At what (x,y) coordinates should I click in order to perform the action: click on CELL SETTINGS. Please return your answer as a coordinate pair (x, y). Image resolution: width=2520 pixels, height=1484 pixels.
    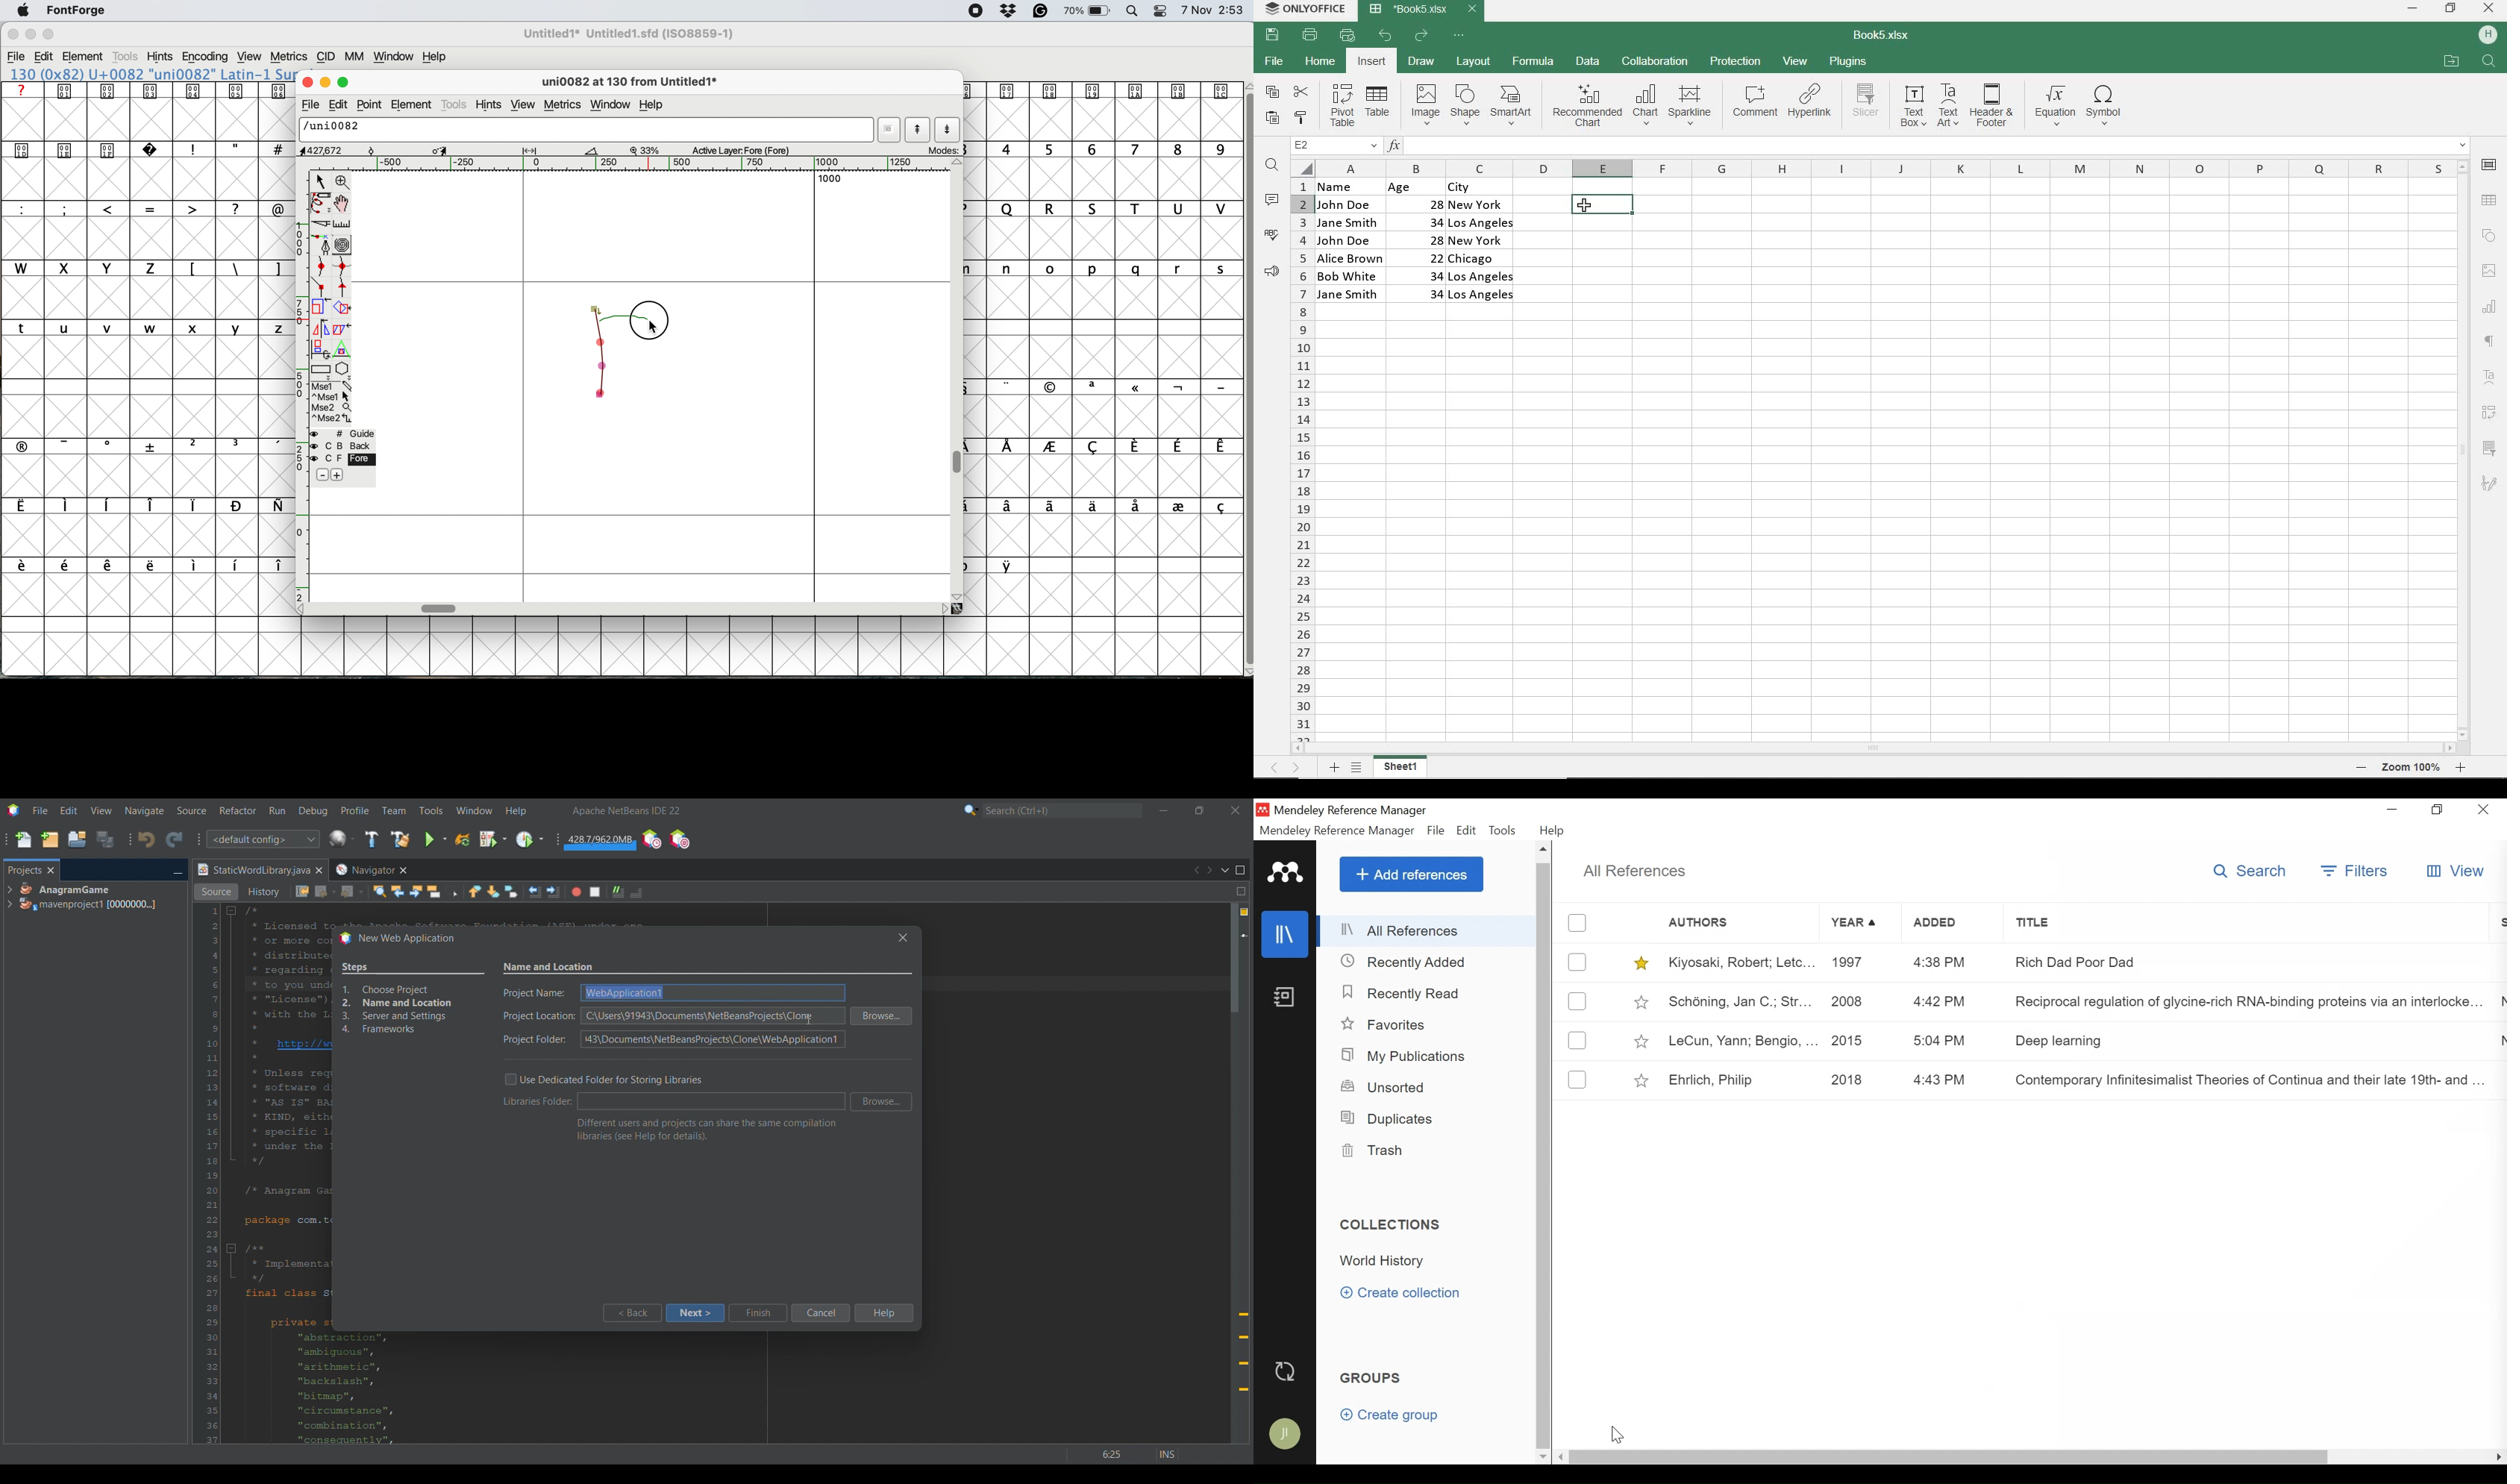
    Looking at the image, I should click on (2491, 165).